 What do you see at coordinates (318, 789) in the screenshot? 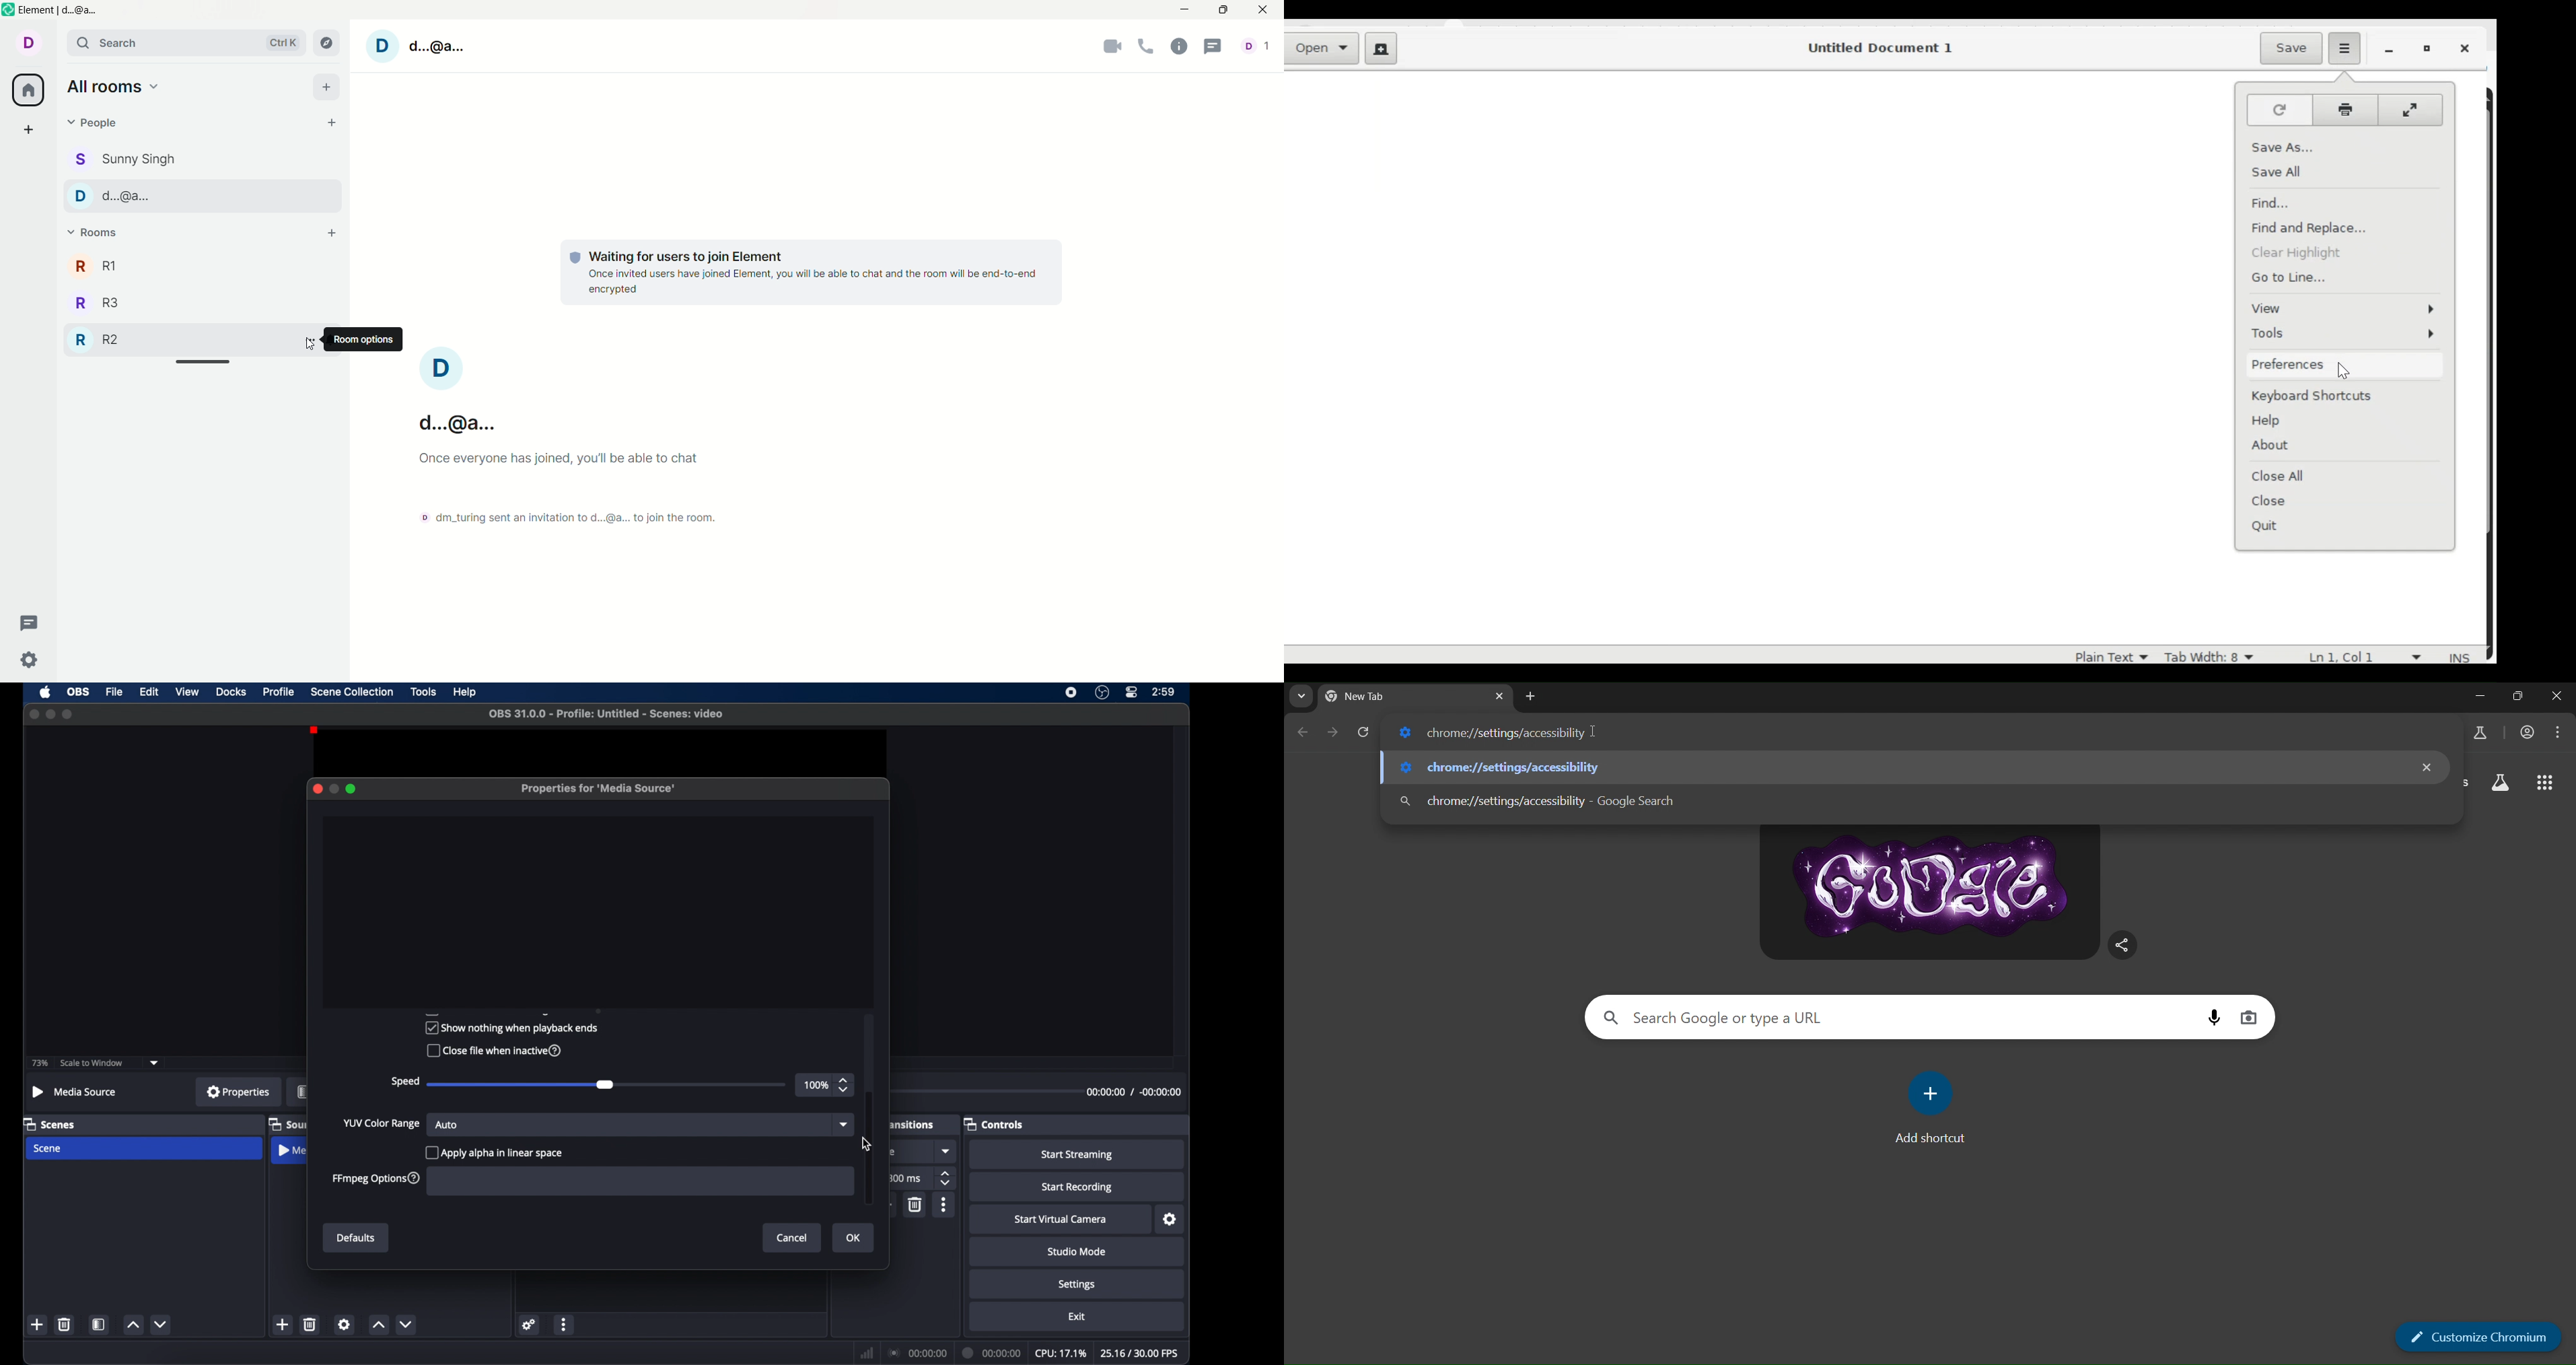
I see `close` at bounding box center [318, 789].